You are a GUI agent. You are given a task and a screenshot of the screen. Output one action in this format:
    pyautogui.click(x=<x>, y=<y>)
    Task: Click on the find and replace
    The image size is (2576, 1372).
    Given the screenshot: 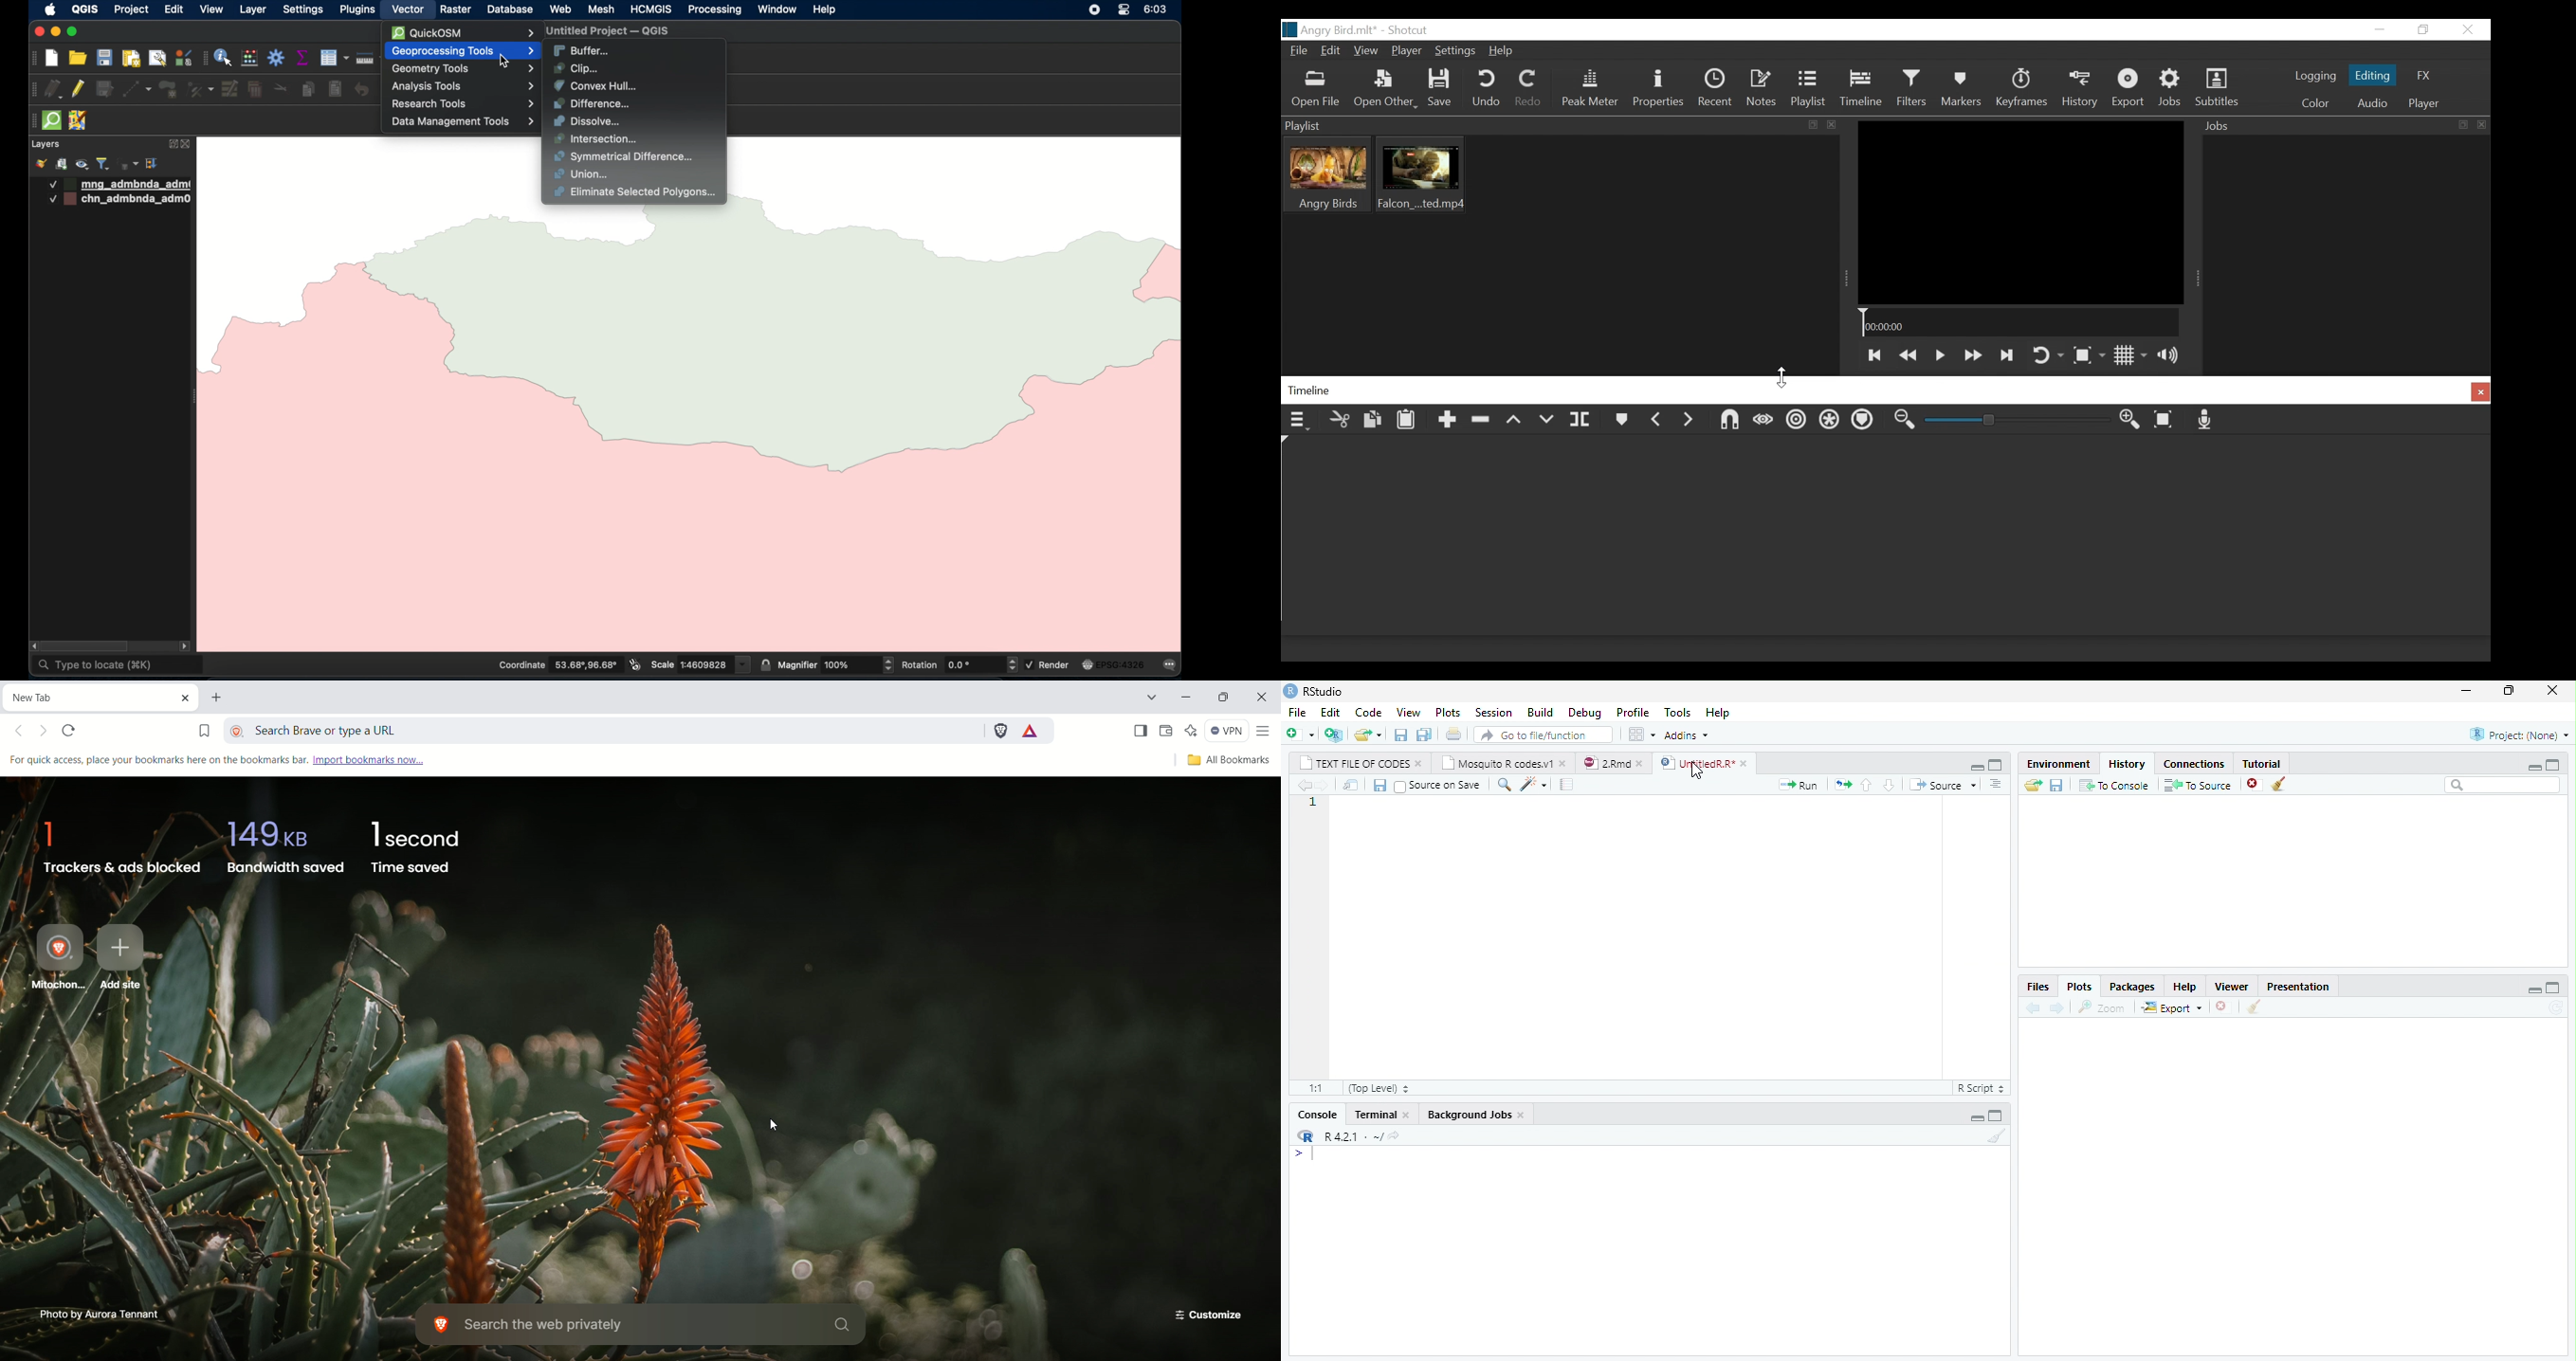 What is the action you would take?
    pyautogui.click(x=1503, y=784)
    